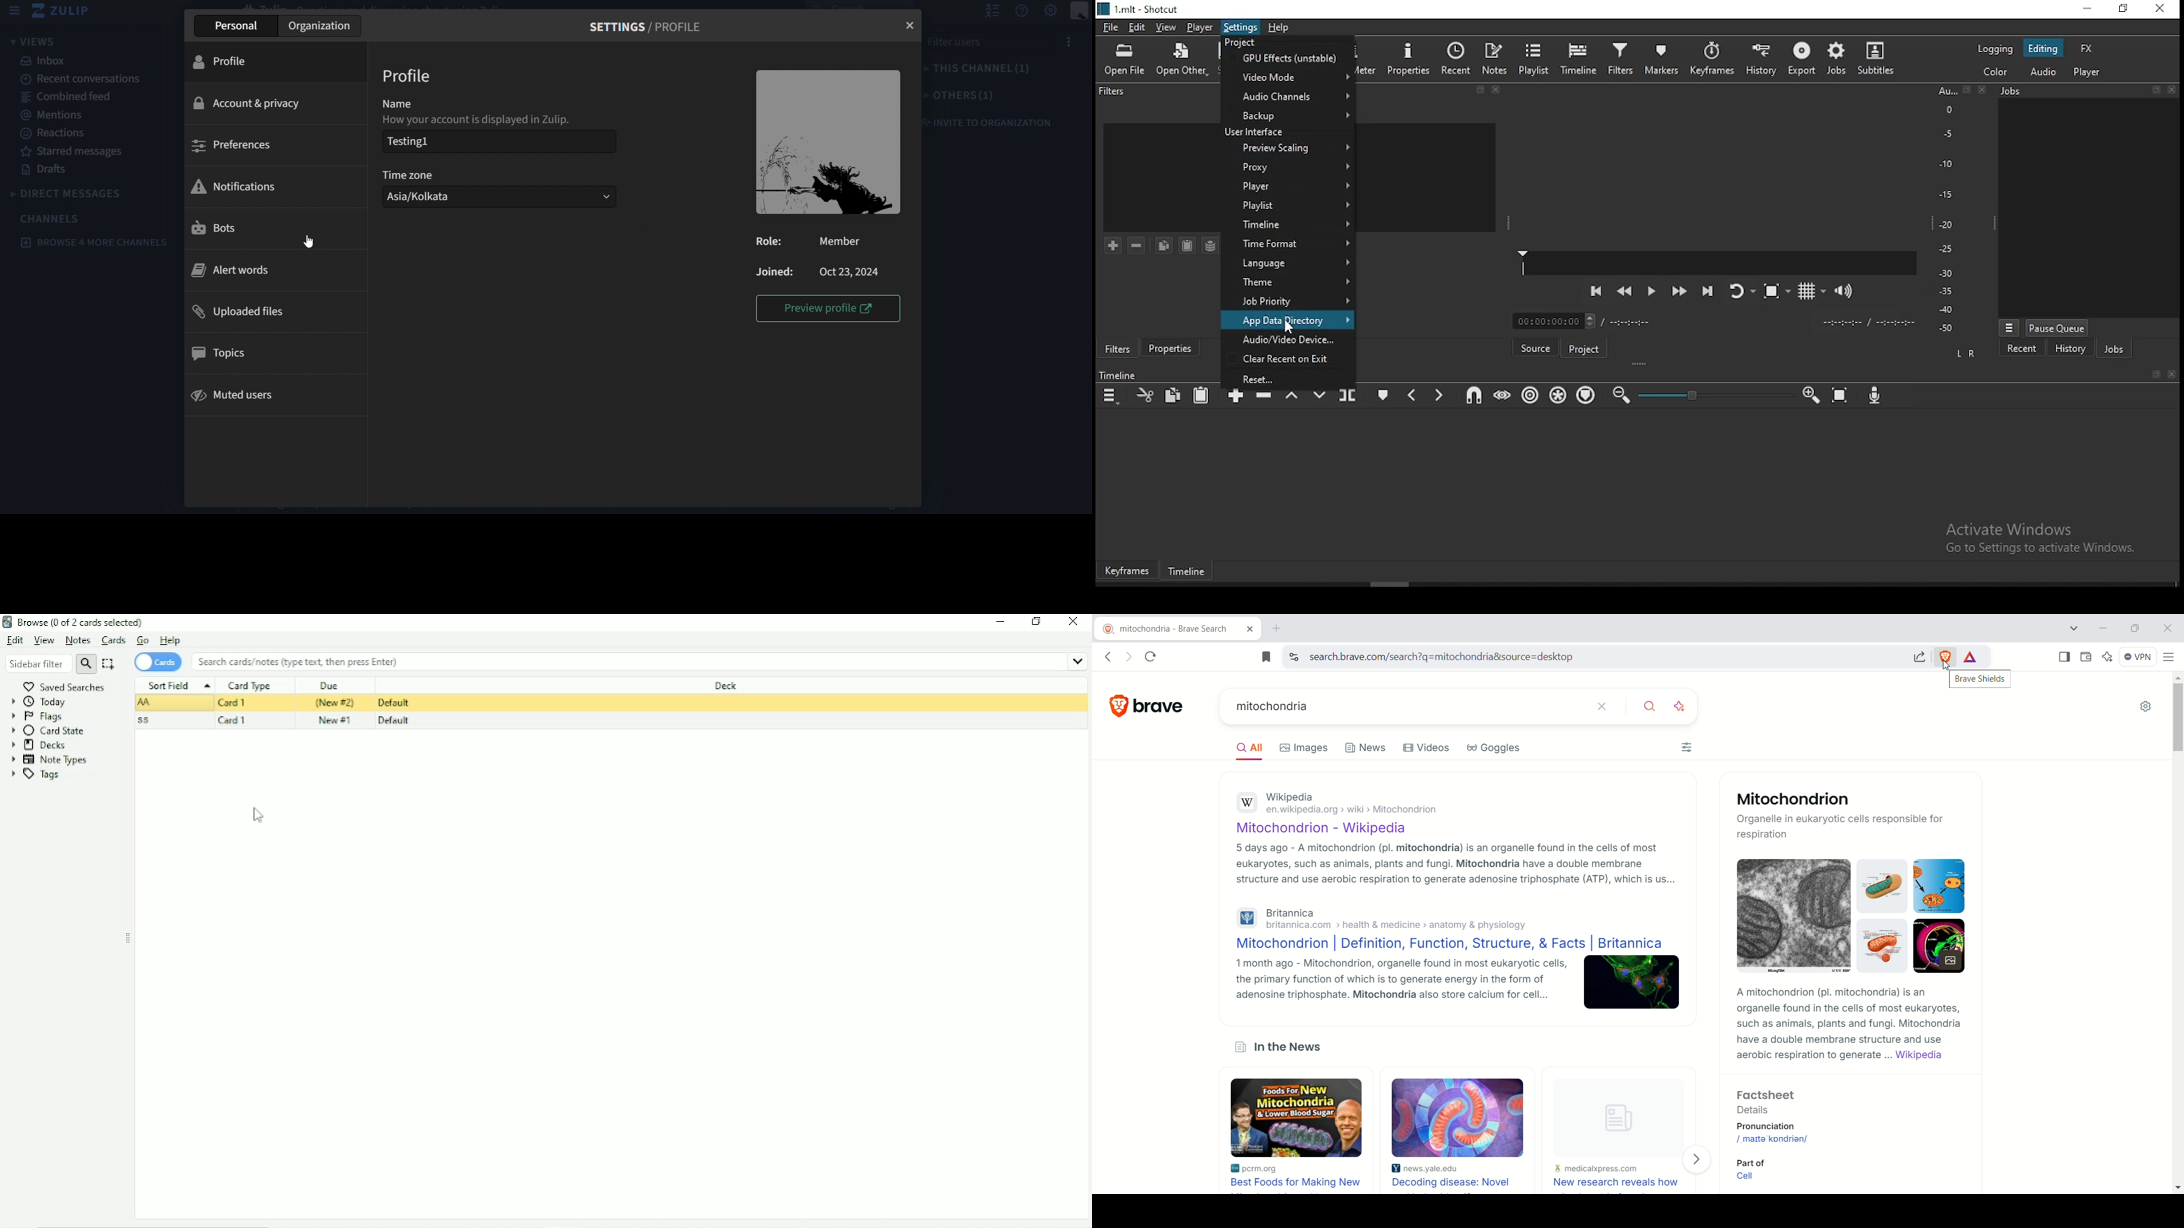 This screenshot has height=1232, width=2184. Describe the element at coordinates (1720, 263) in the screenshot. I see `Player` at that location.